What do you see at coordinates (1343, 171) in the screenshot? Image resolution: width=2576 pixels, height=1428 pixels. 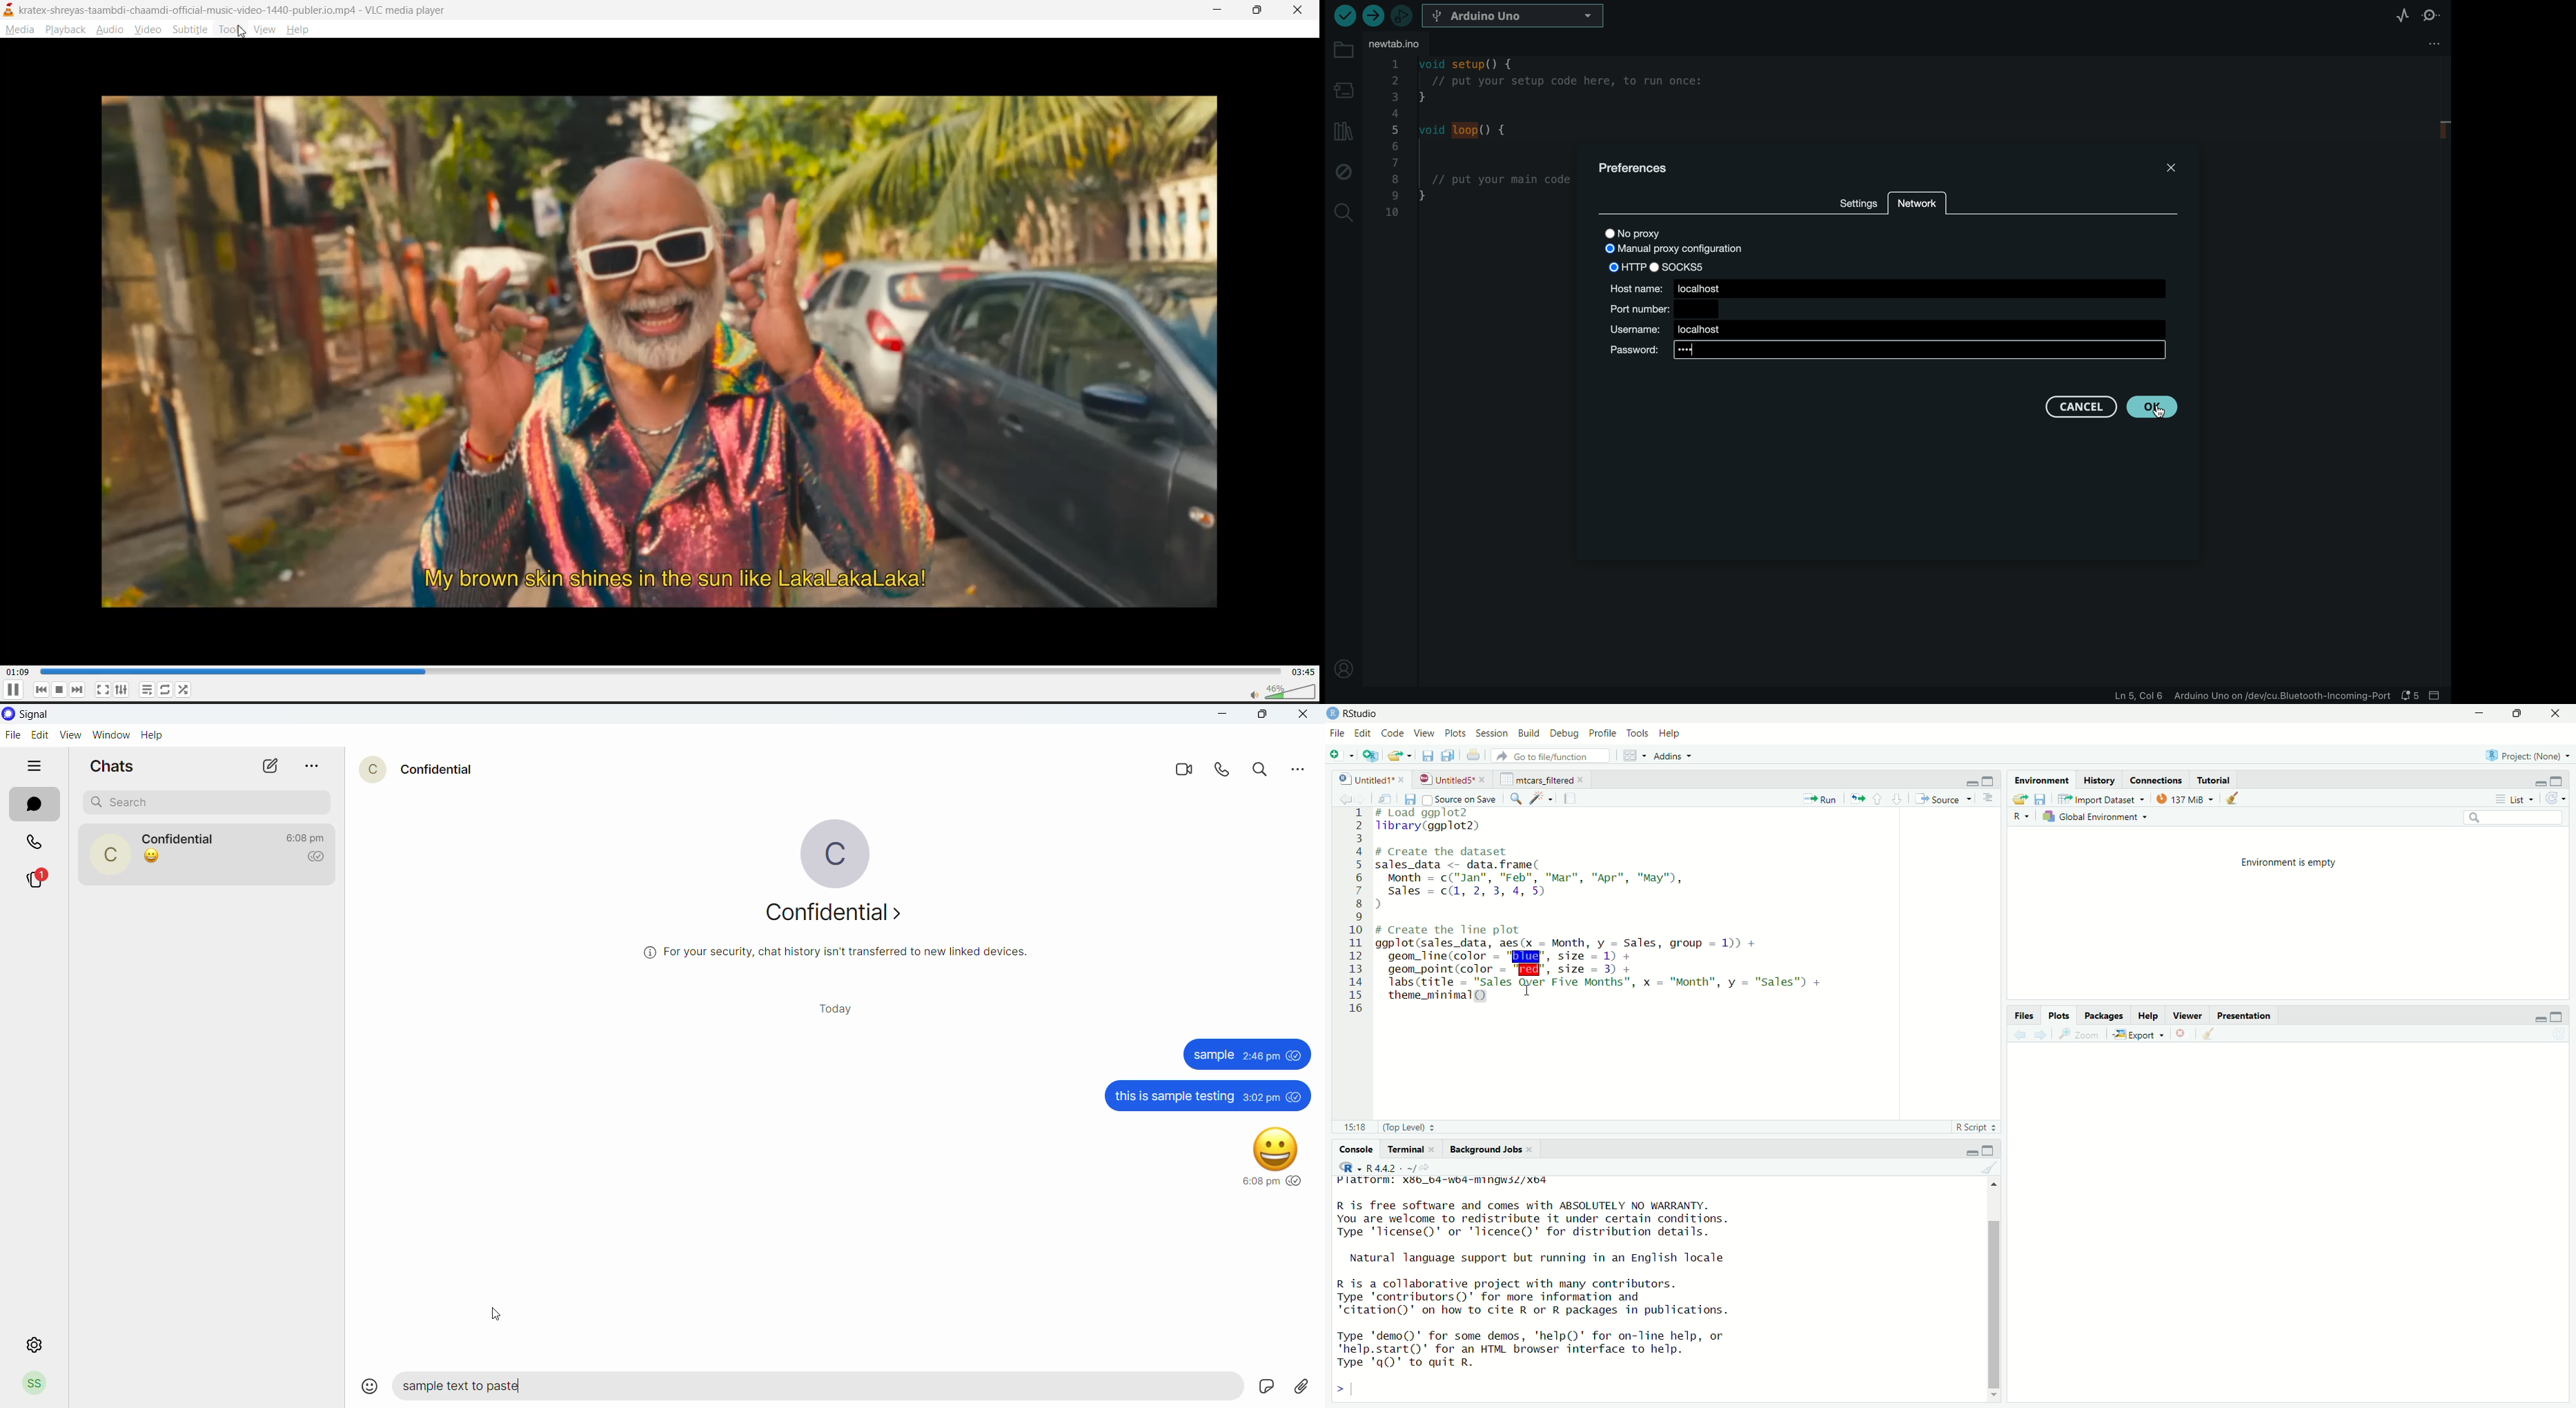 I see `debug` at bounding box center [1343, 171].